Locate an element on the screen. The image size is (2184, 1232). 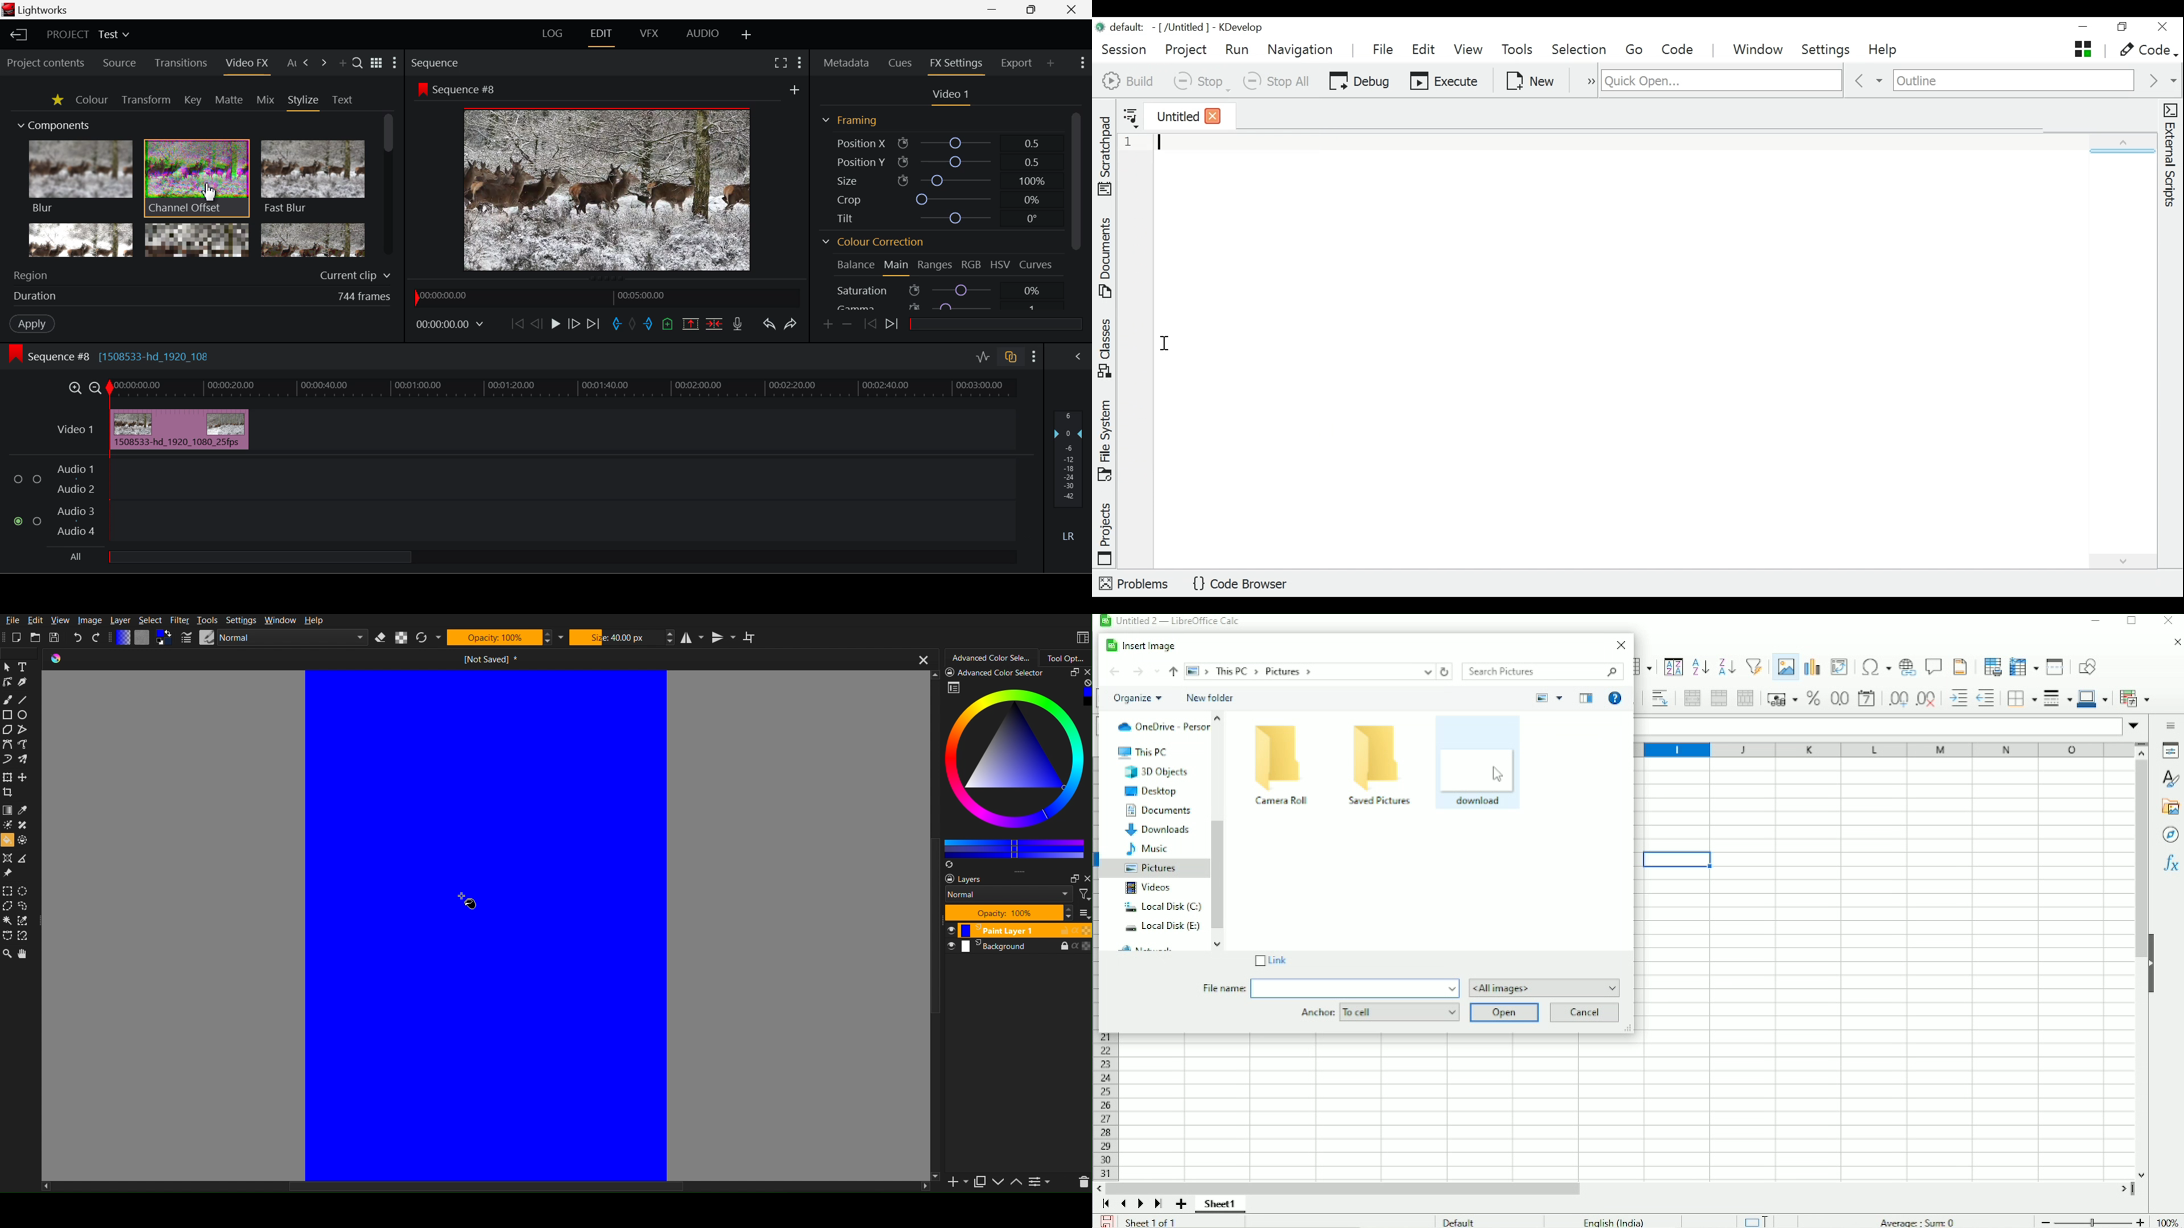
Settings is located at coordinates (1828, 51).